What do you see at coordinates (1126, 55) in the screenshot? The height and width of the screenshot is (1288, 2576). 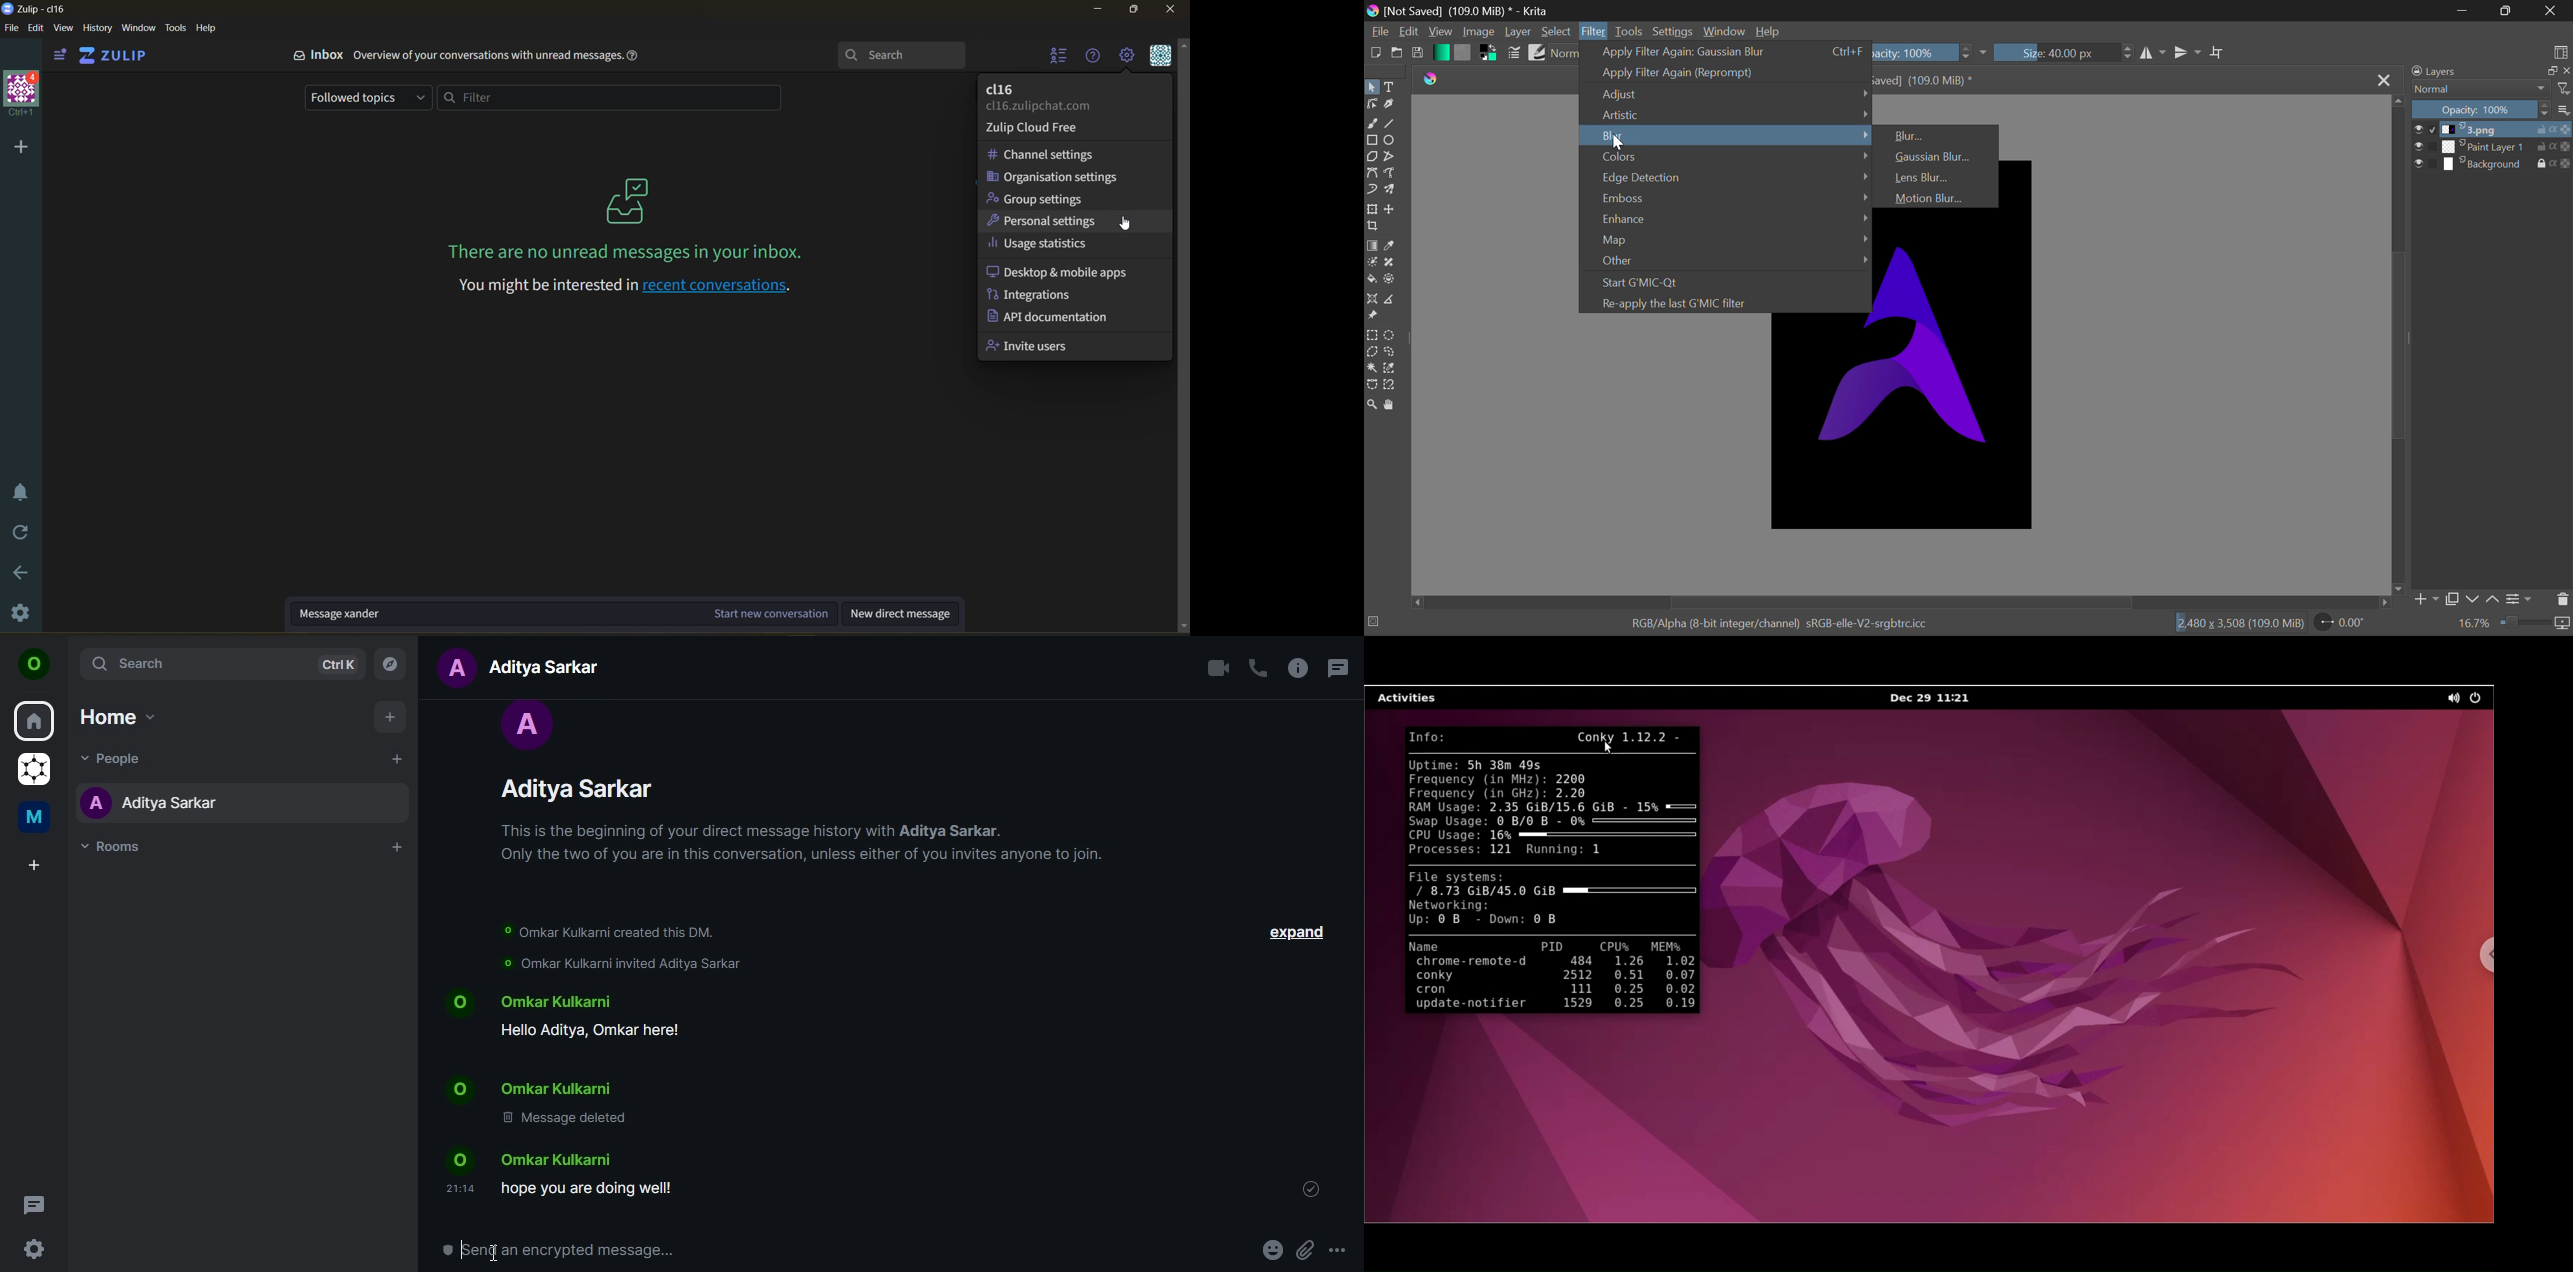 I see `main menu` at bounding box center [1126, 55].